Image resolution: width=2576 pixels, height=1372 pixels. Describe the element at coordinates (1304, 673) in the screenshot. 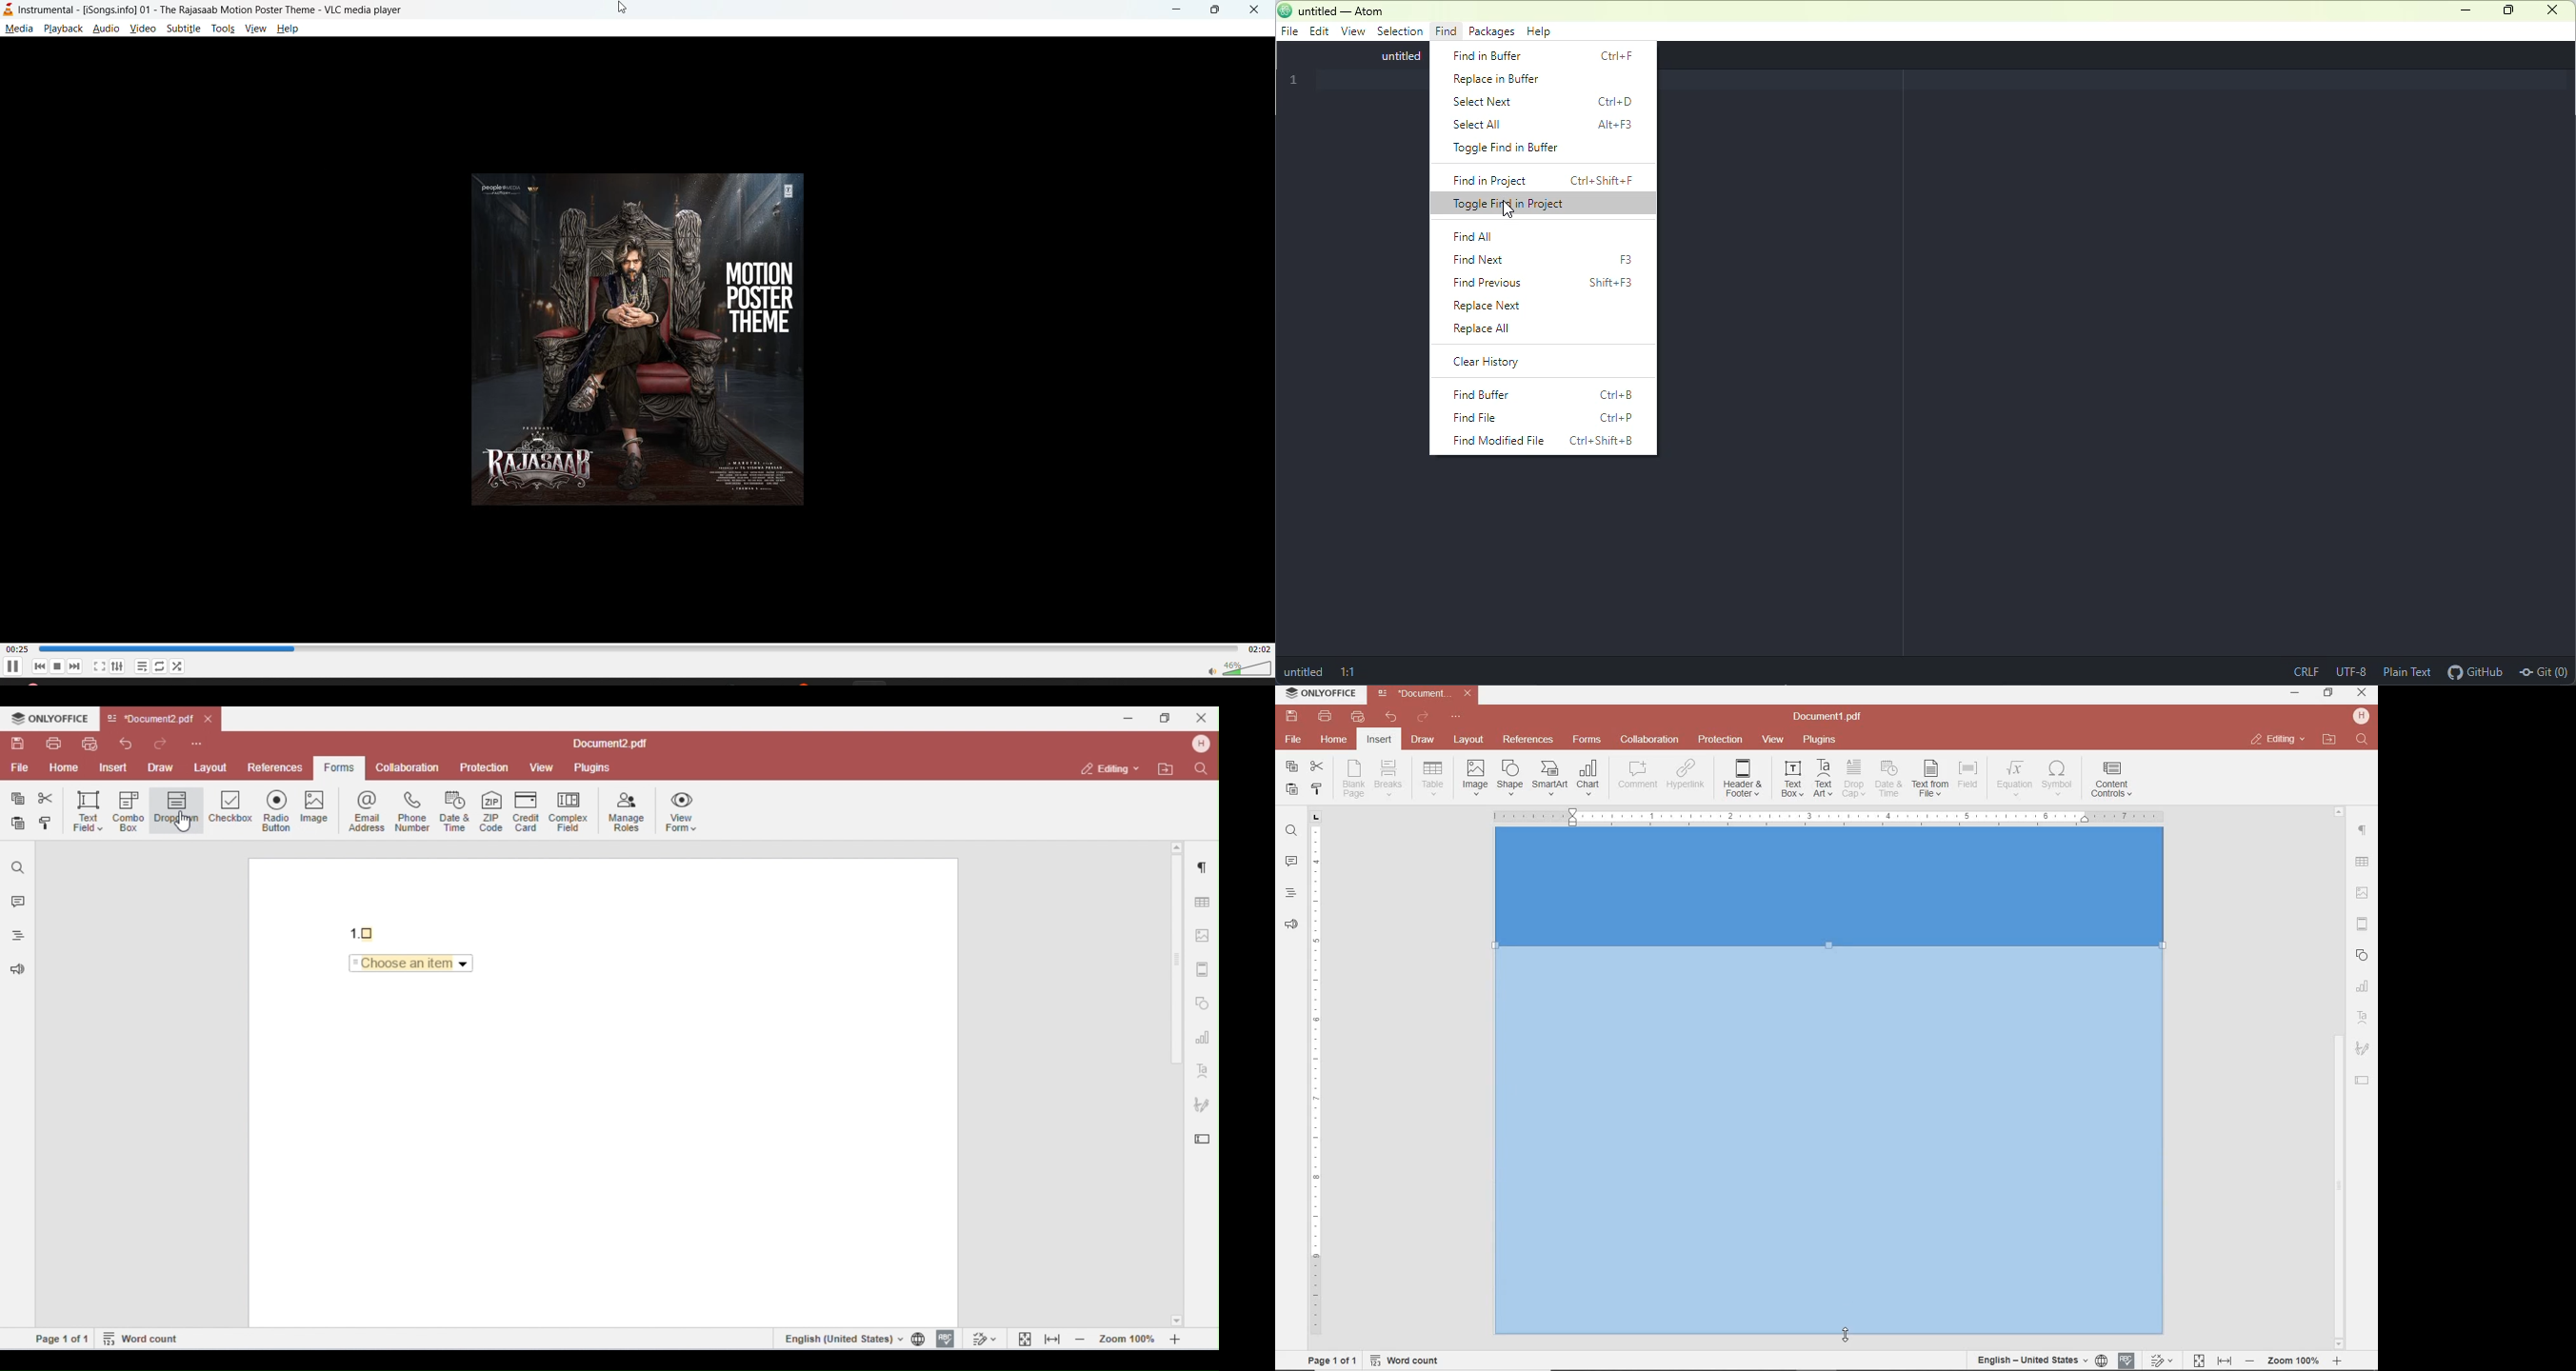

I see `untitled` at that location.